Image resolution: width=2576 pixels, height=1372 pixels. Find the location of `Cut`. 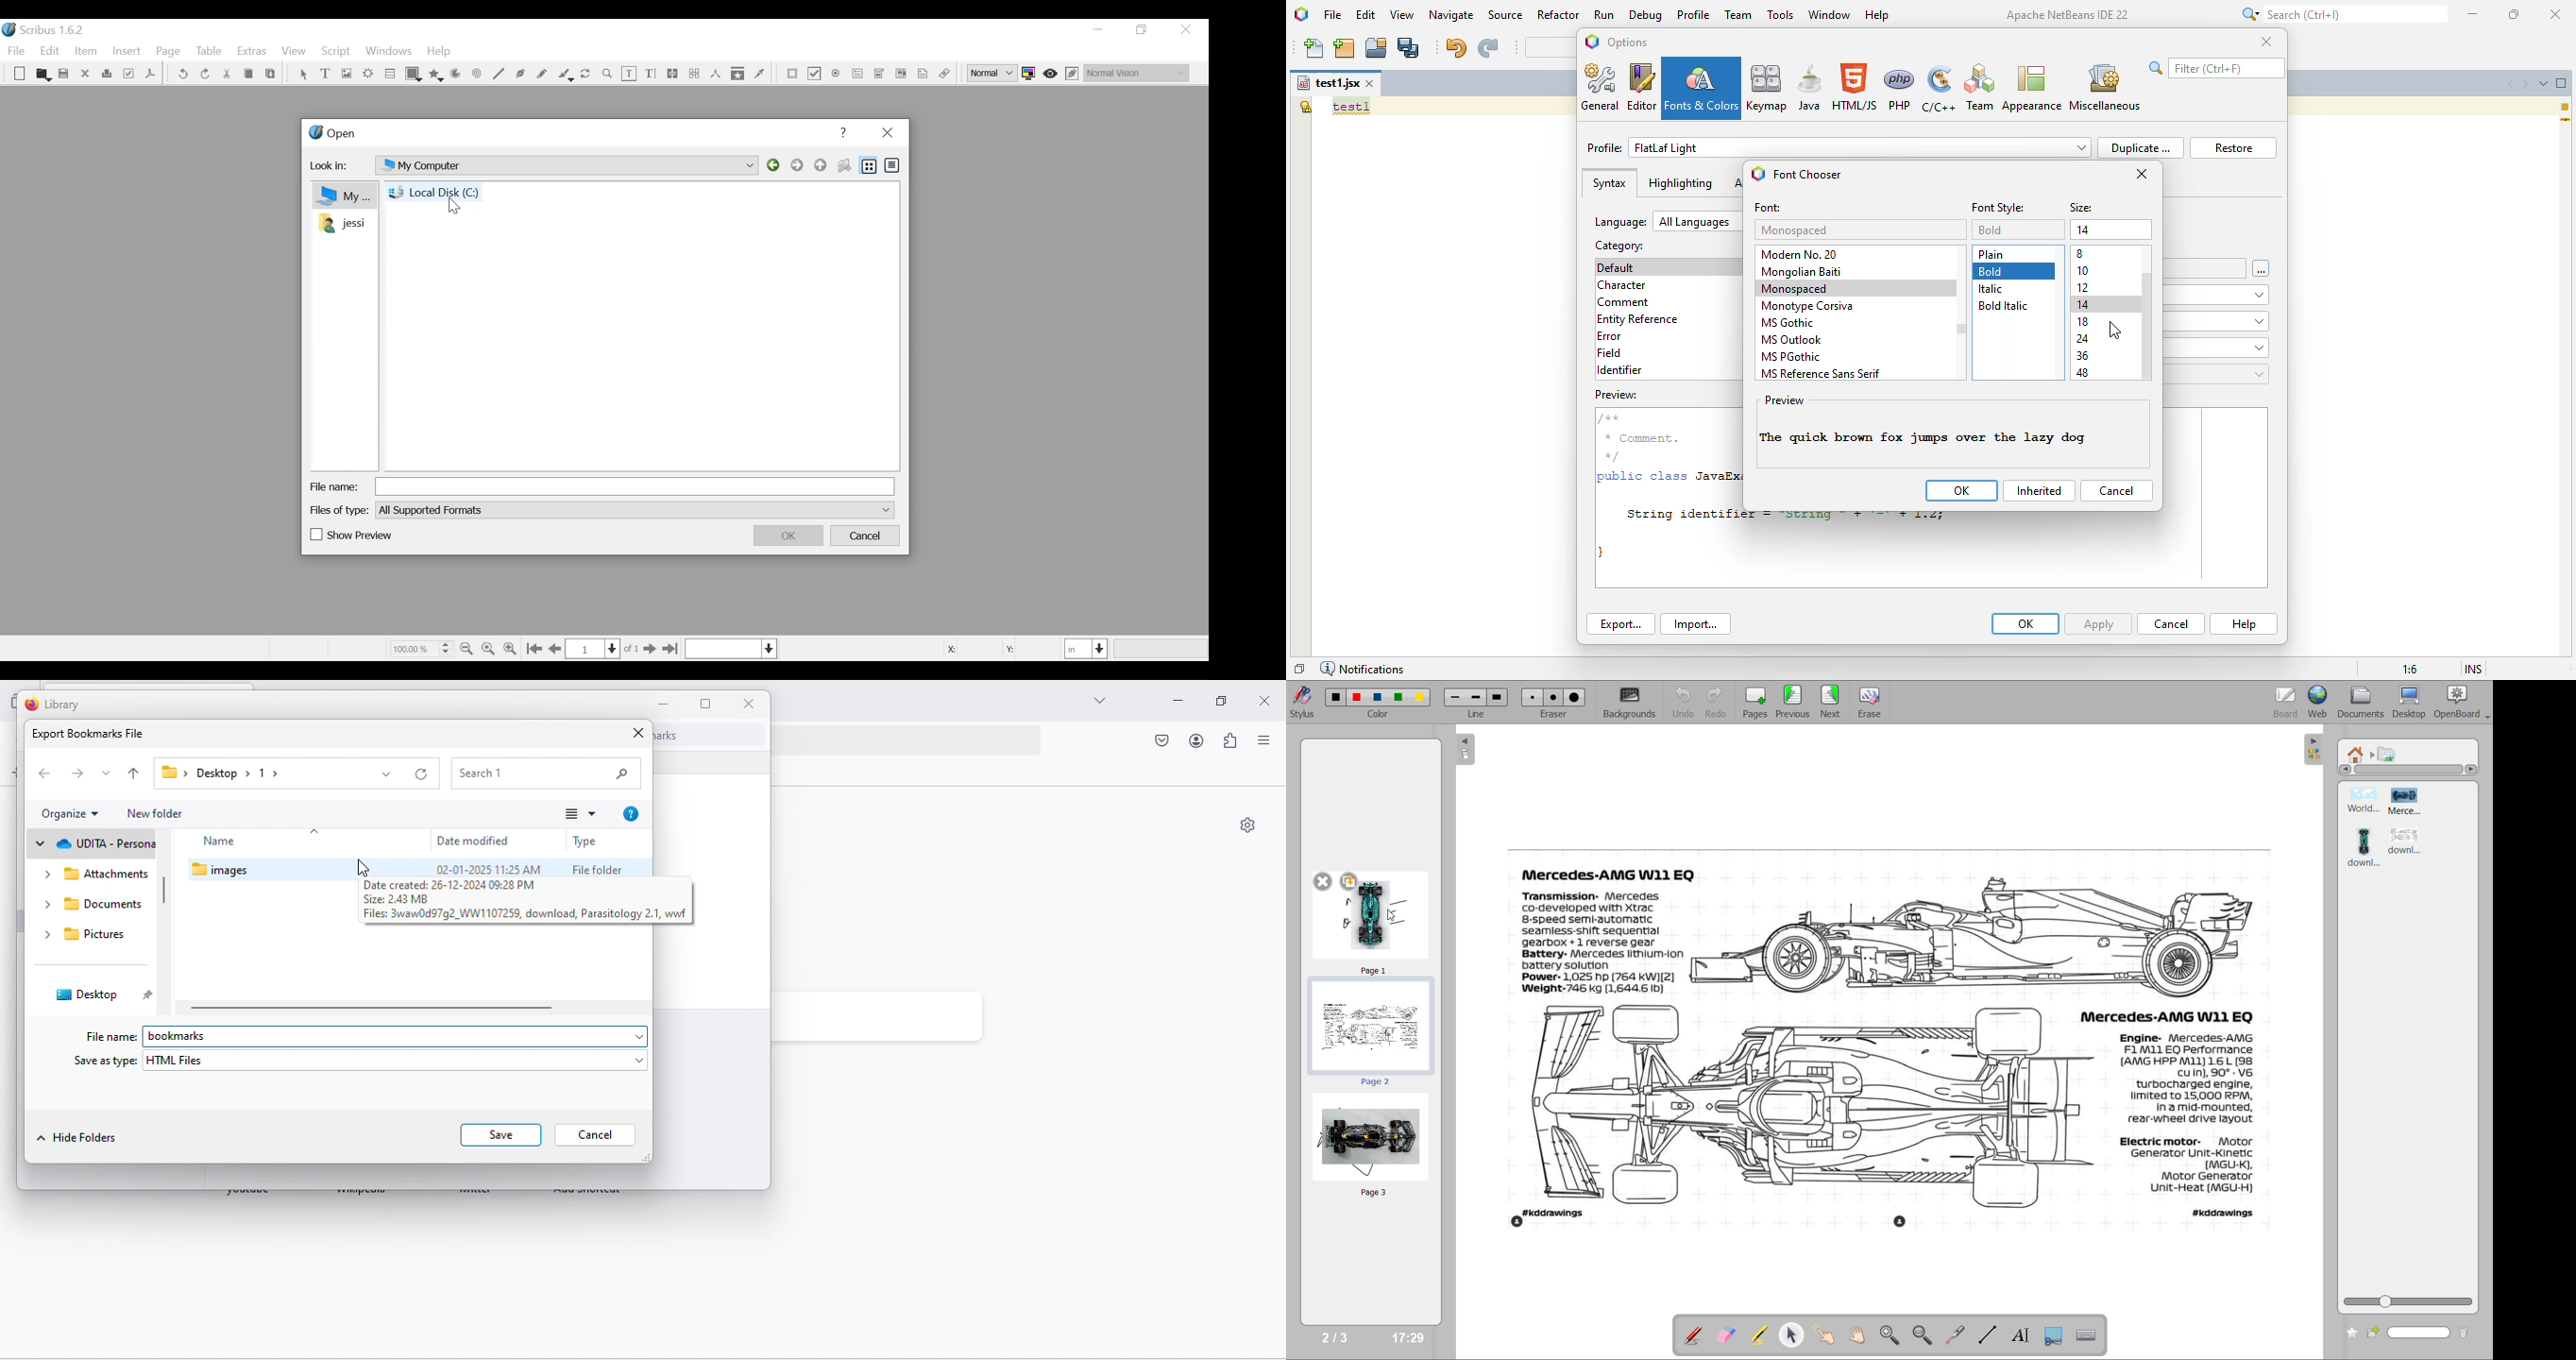

Cut is located at coordinates (226, 74).